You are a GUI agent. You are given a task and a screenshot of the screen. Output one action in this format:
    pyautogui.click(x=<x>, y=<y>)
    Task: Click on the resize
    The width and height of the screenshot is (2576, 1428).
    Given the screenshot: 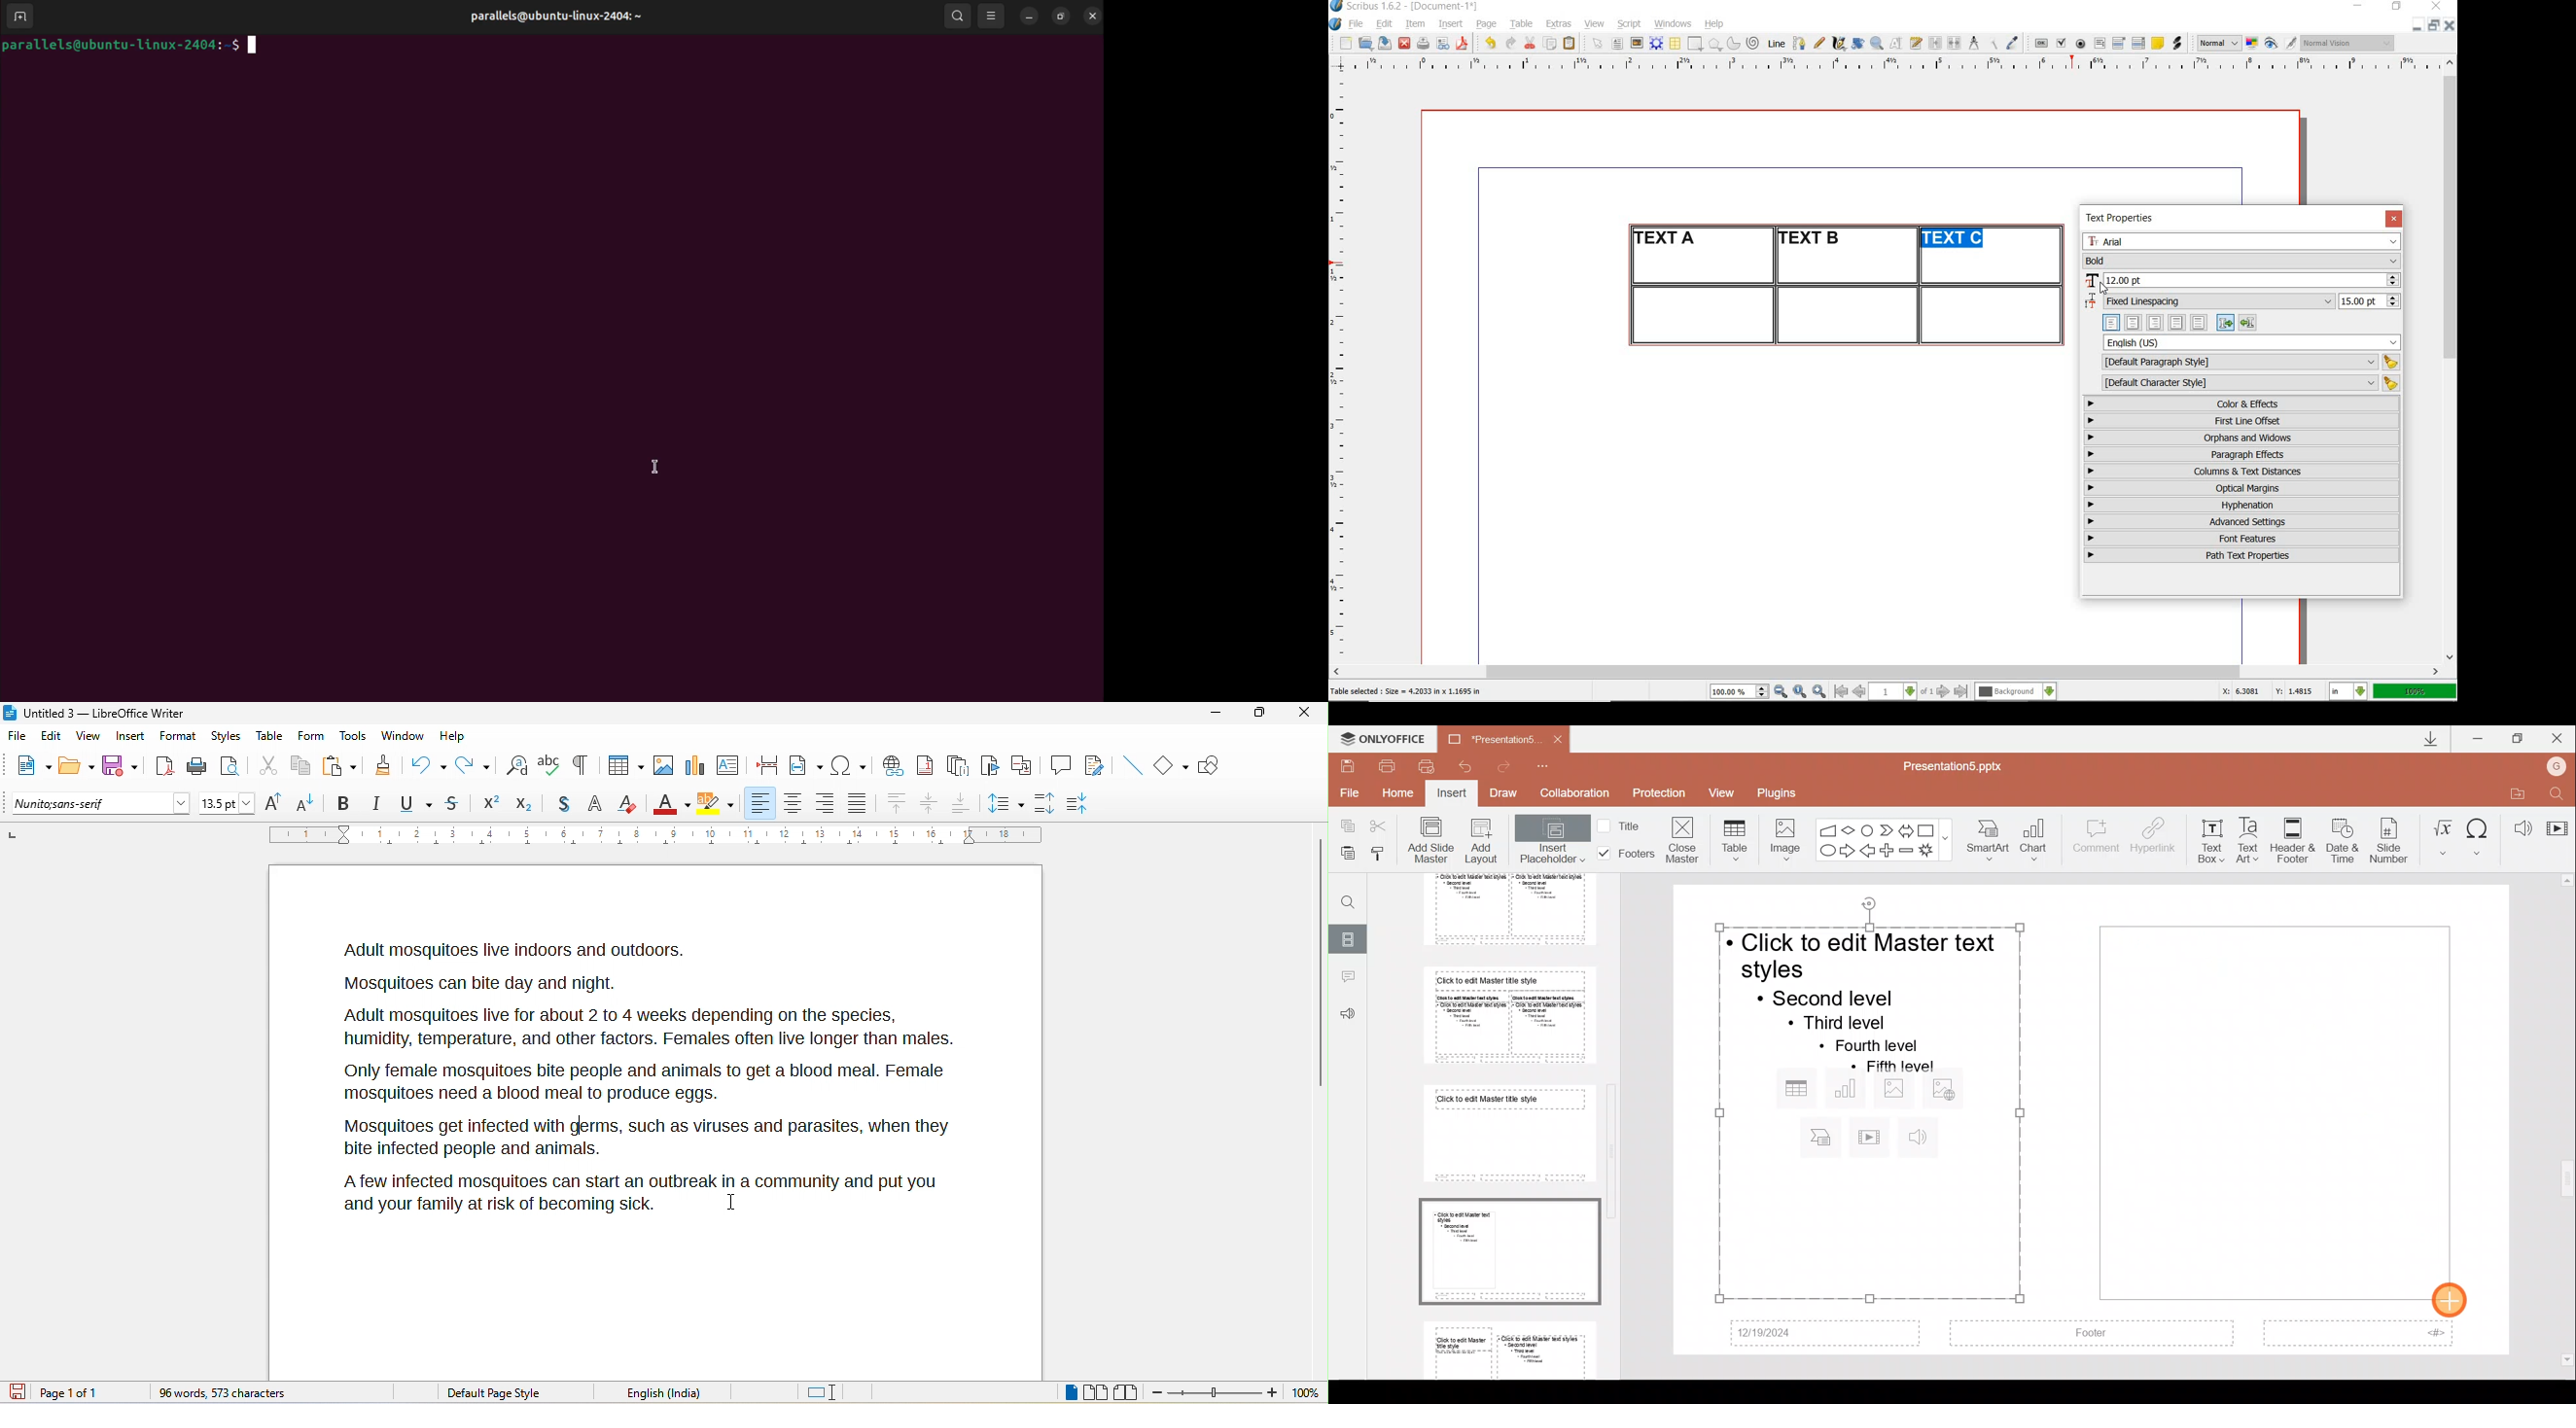 What is the action you would take?
    pyautogui.click(x=1062, y=15)
    